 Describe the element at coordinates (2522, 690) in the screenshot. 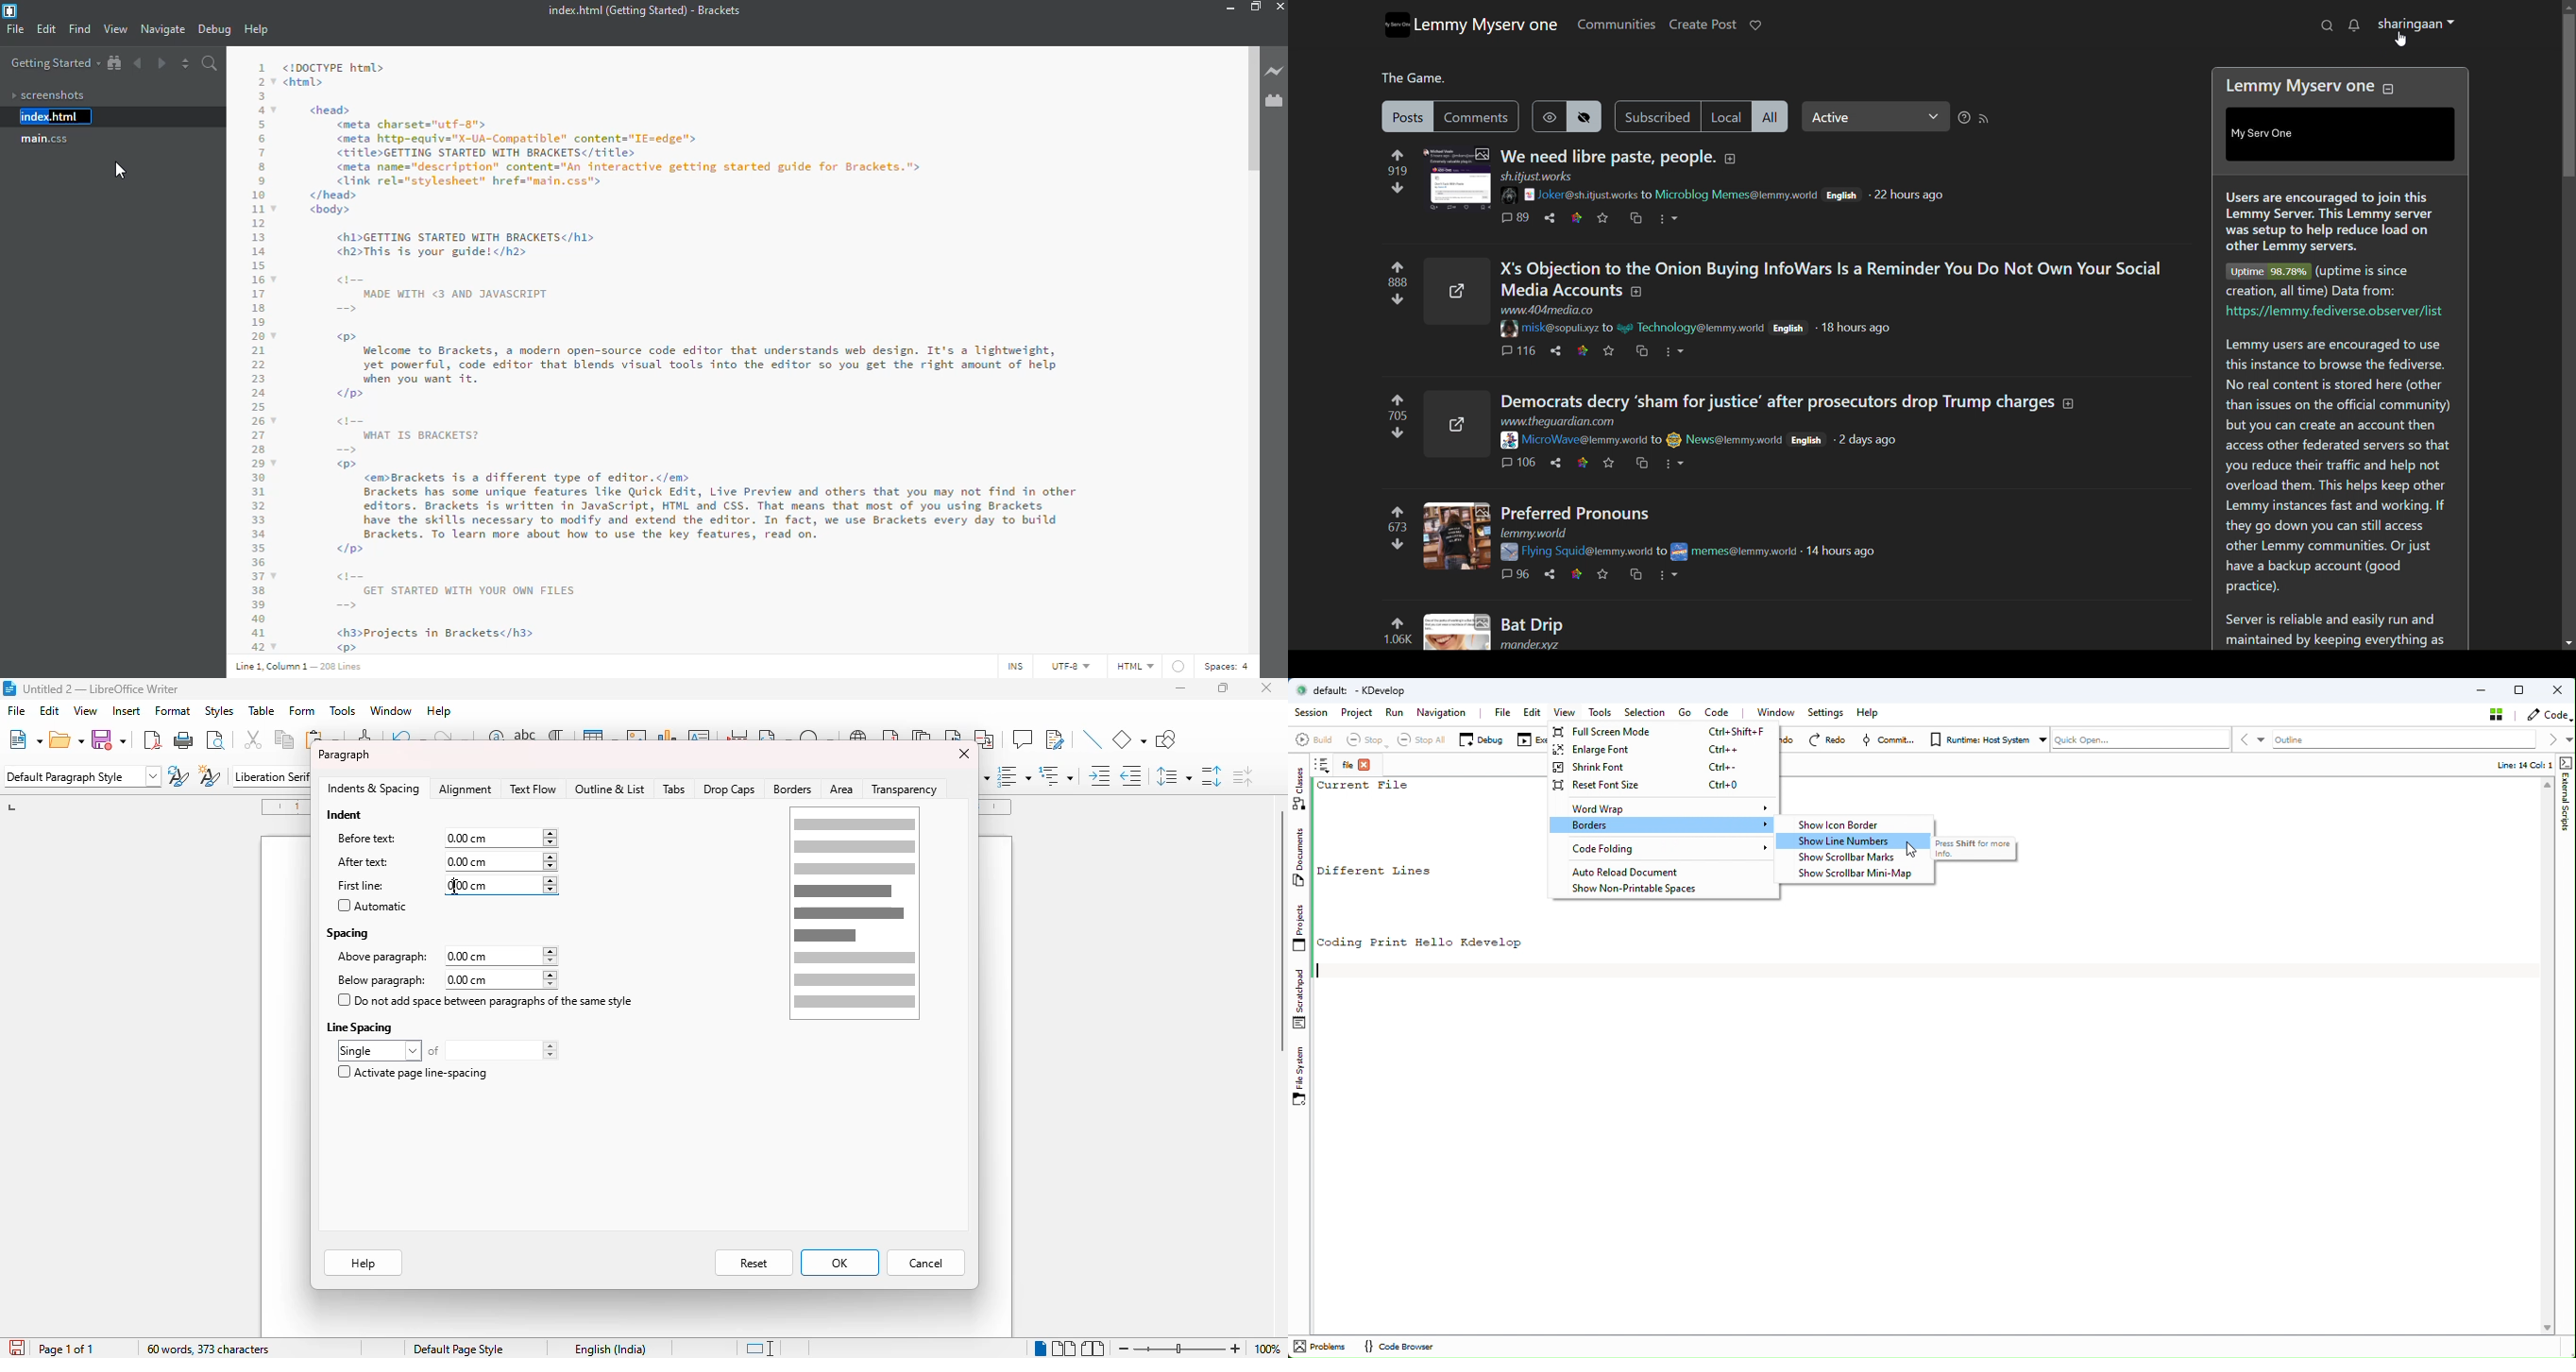

I see `Box` at that location.